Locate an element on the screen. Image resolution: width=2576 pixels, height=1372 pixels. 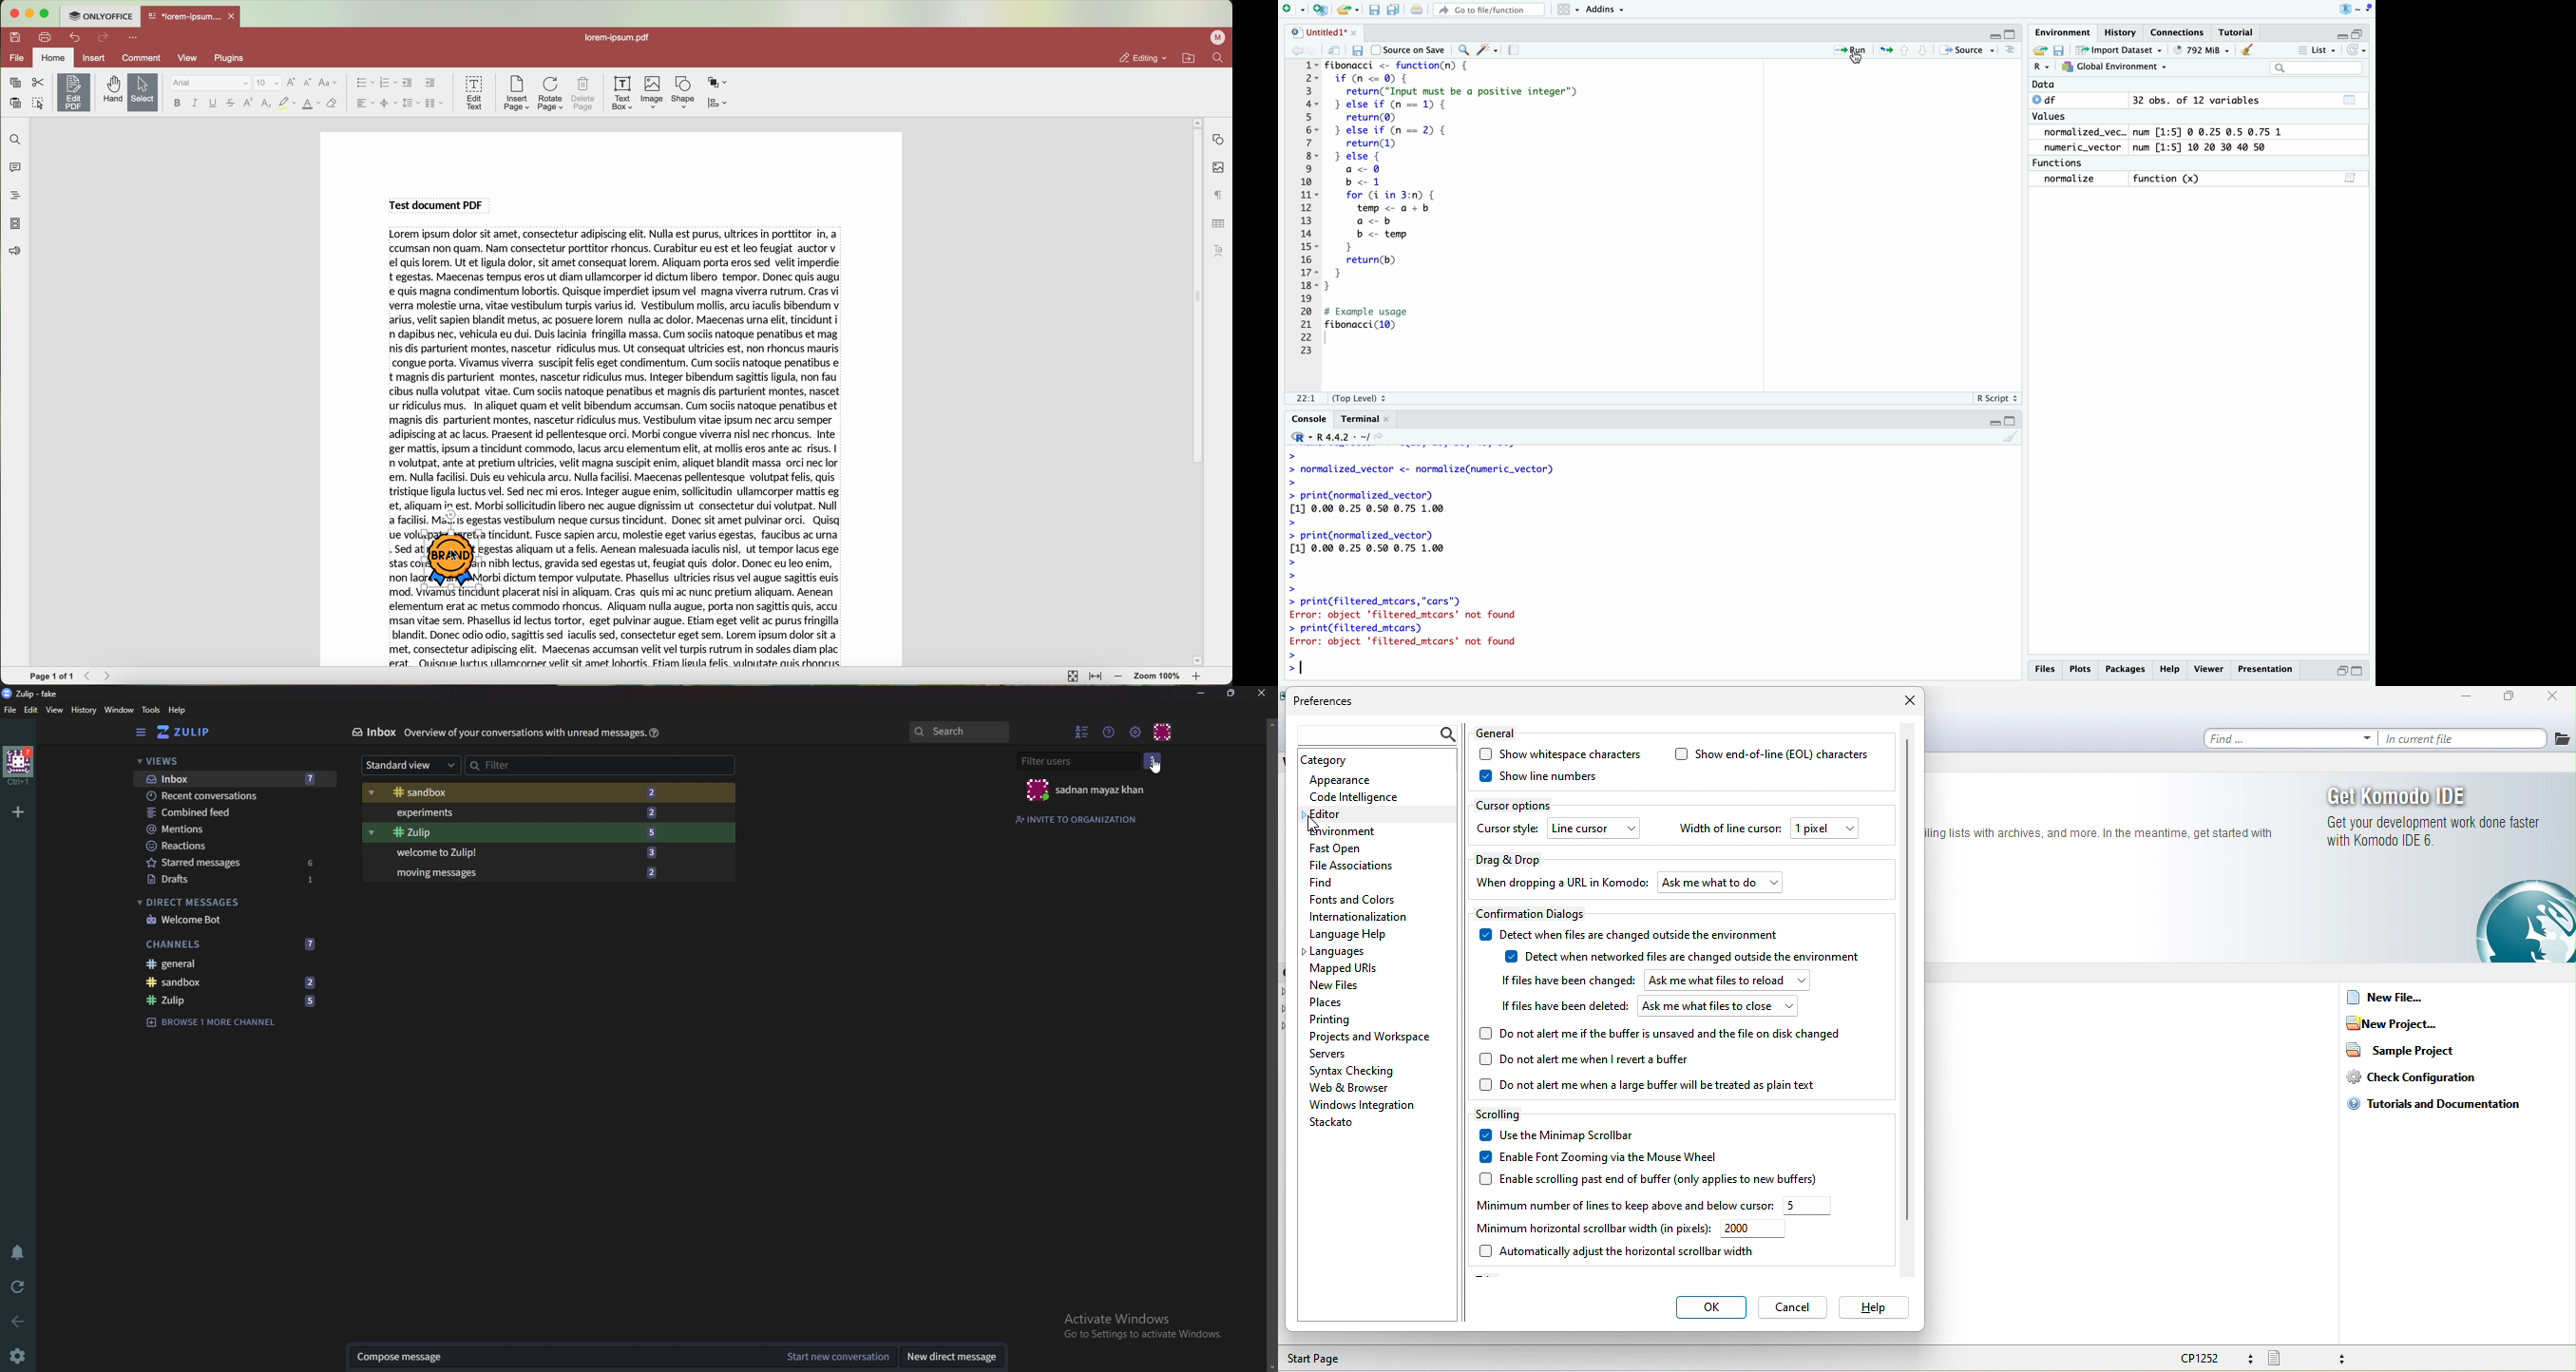
list is located at coordinates (2313, 48).